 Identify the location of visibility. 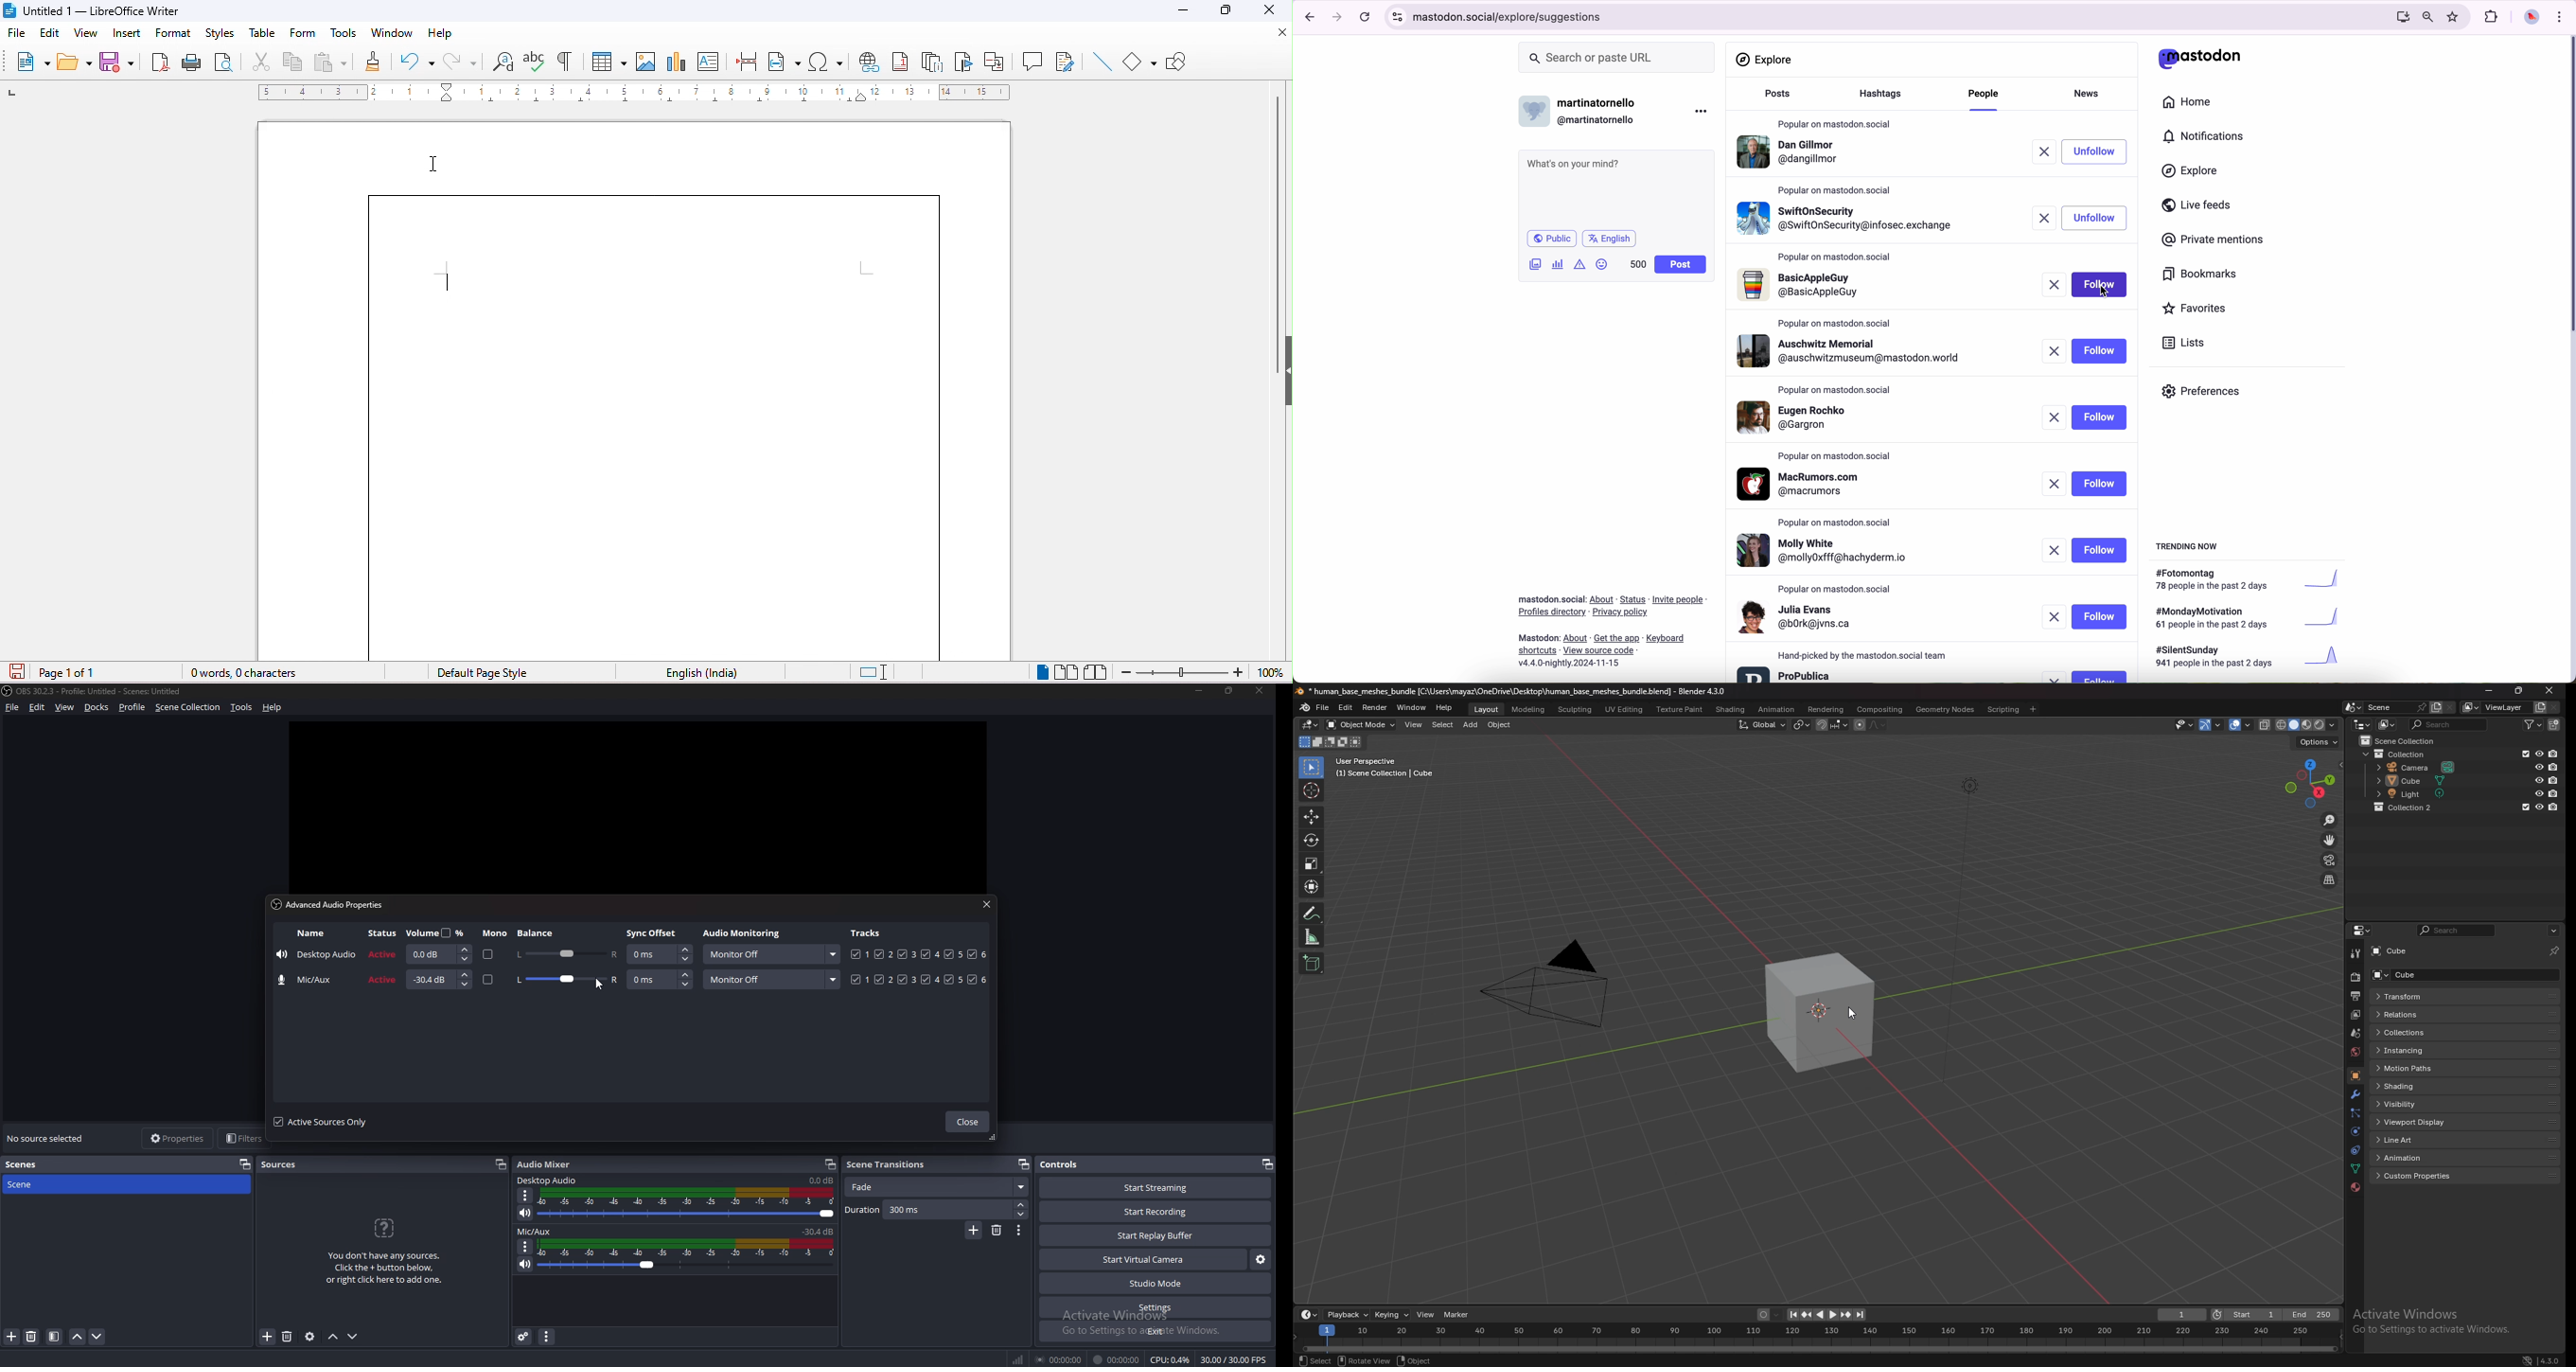
(2414, 1104).